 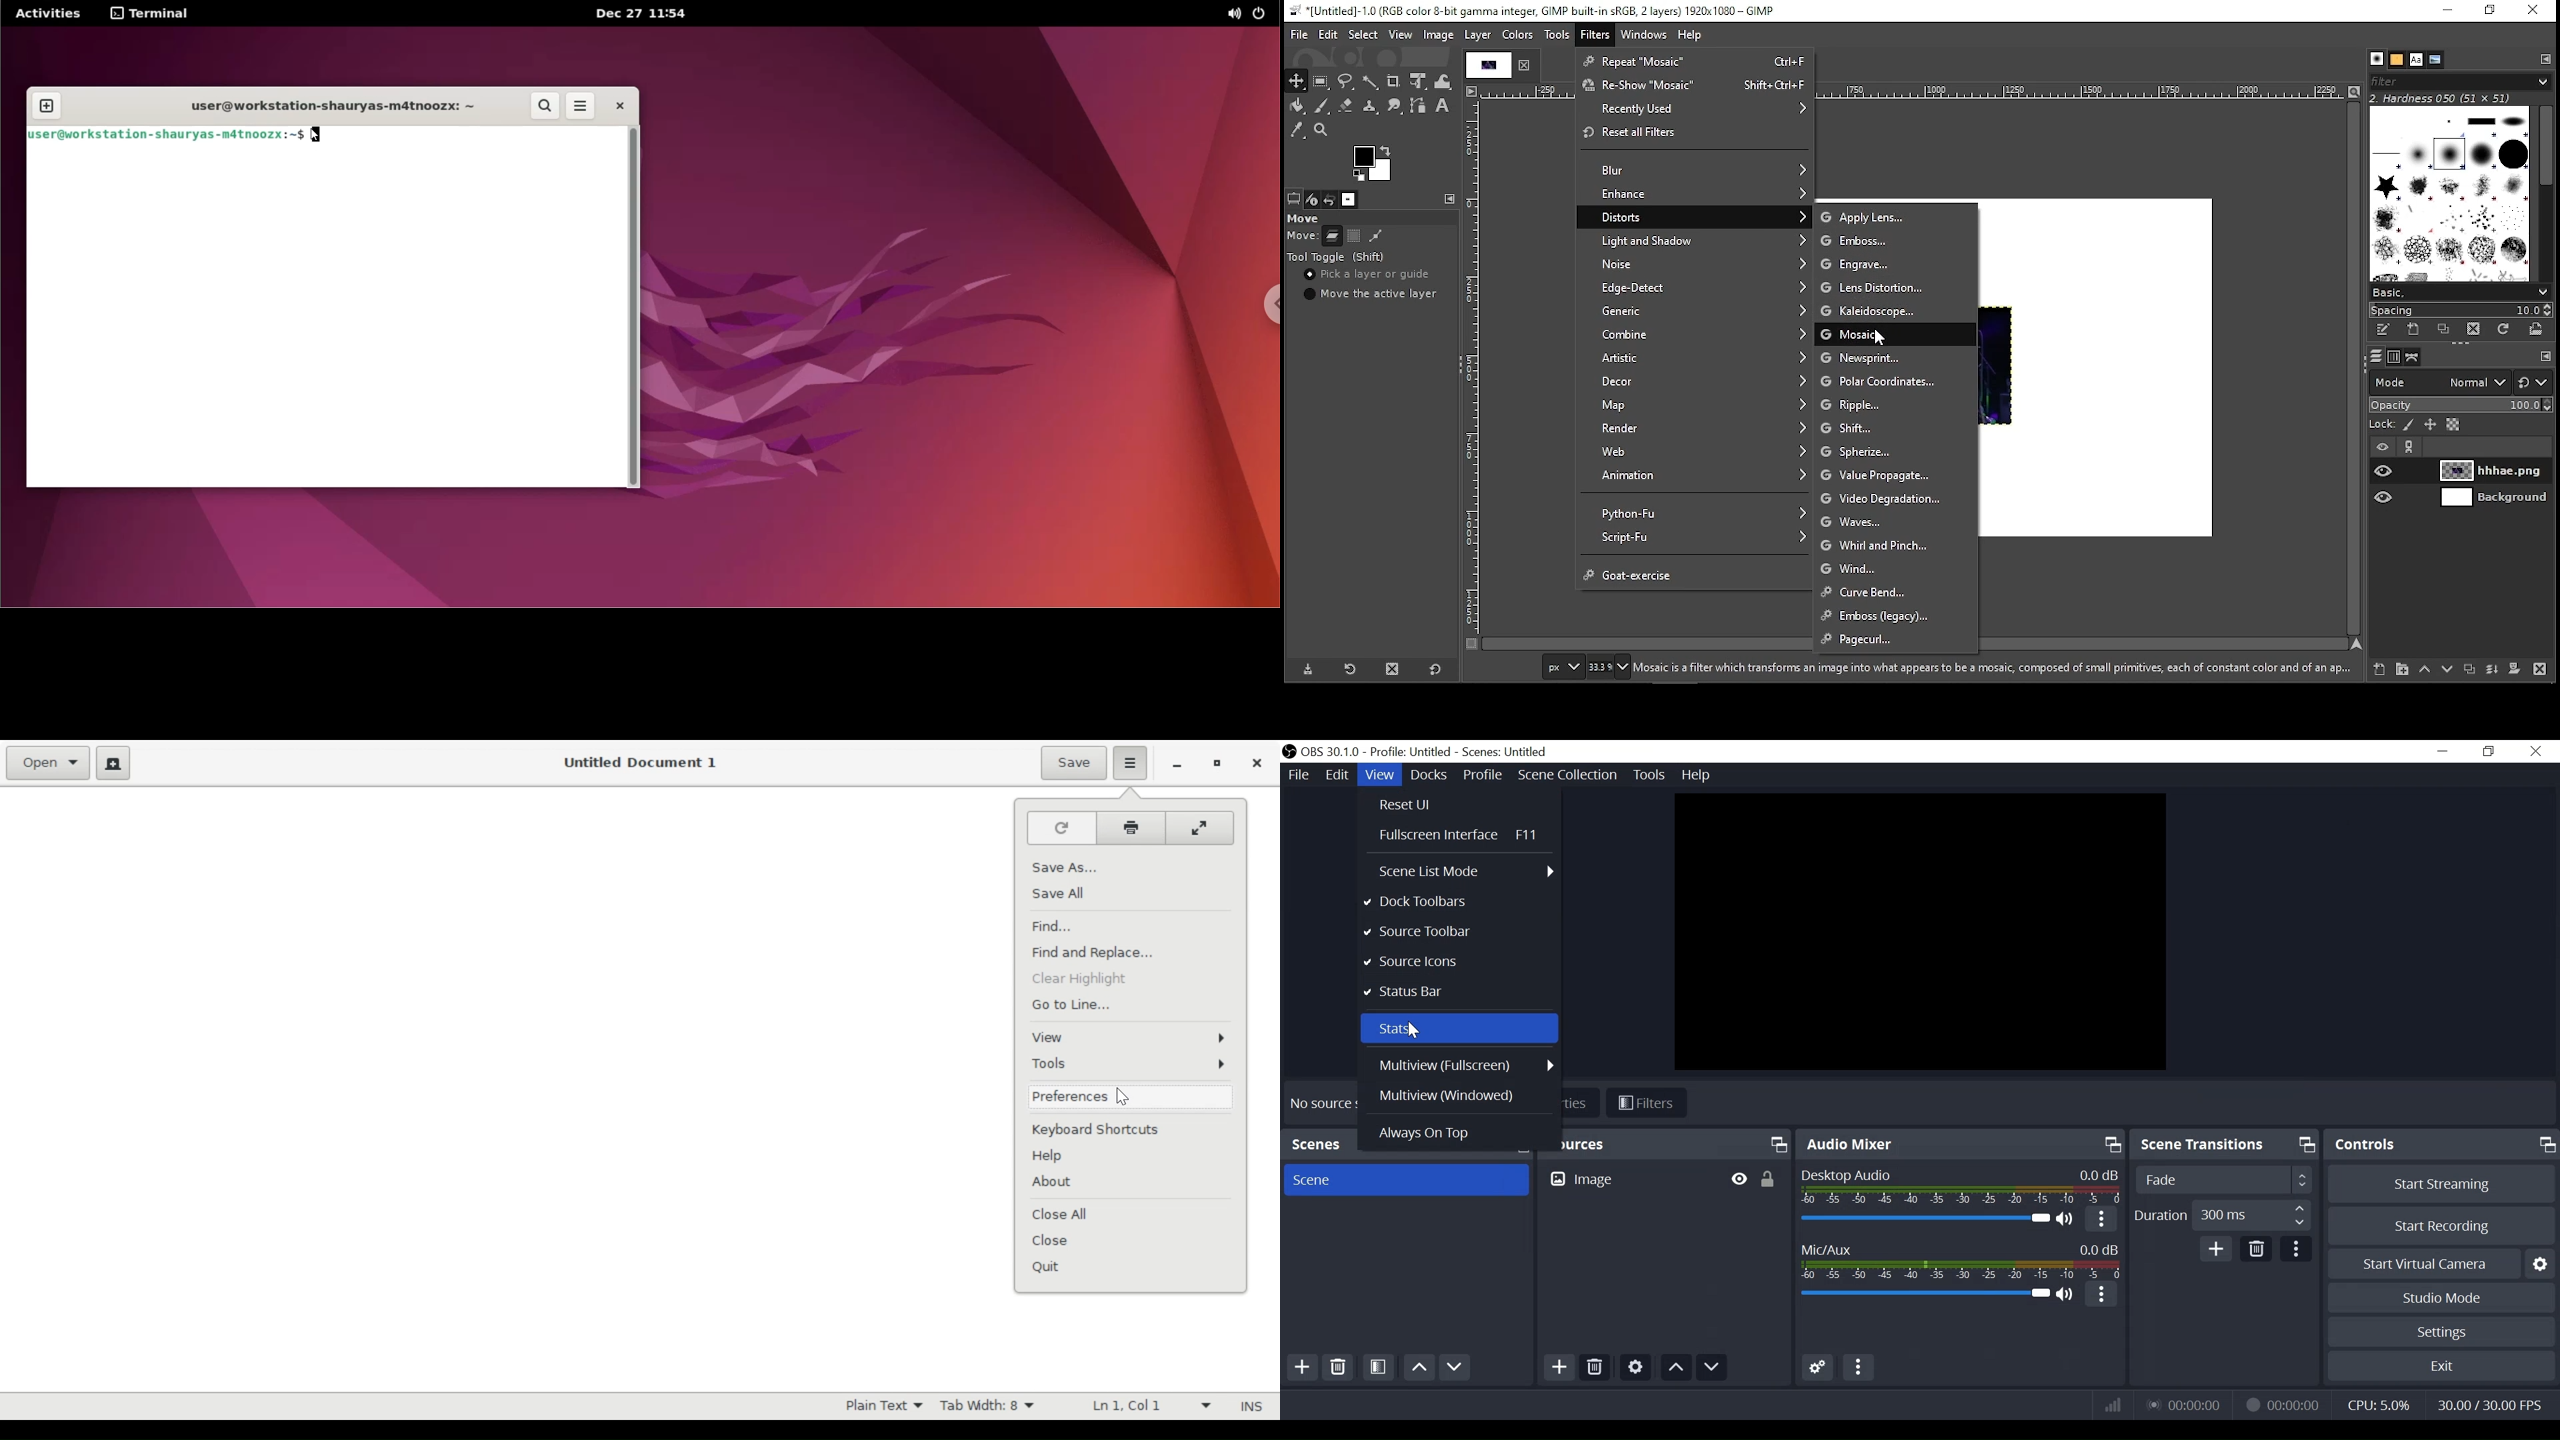 What do you see at coordinates (1458, 962) in the screenshot?
I see `(un)check Source Icons` at bounding box center [1458, 962].